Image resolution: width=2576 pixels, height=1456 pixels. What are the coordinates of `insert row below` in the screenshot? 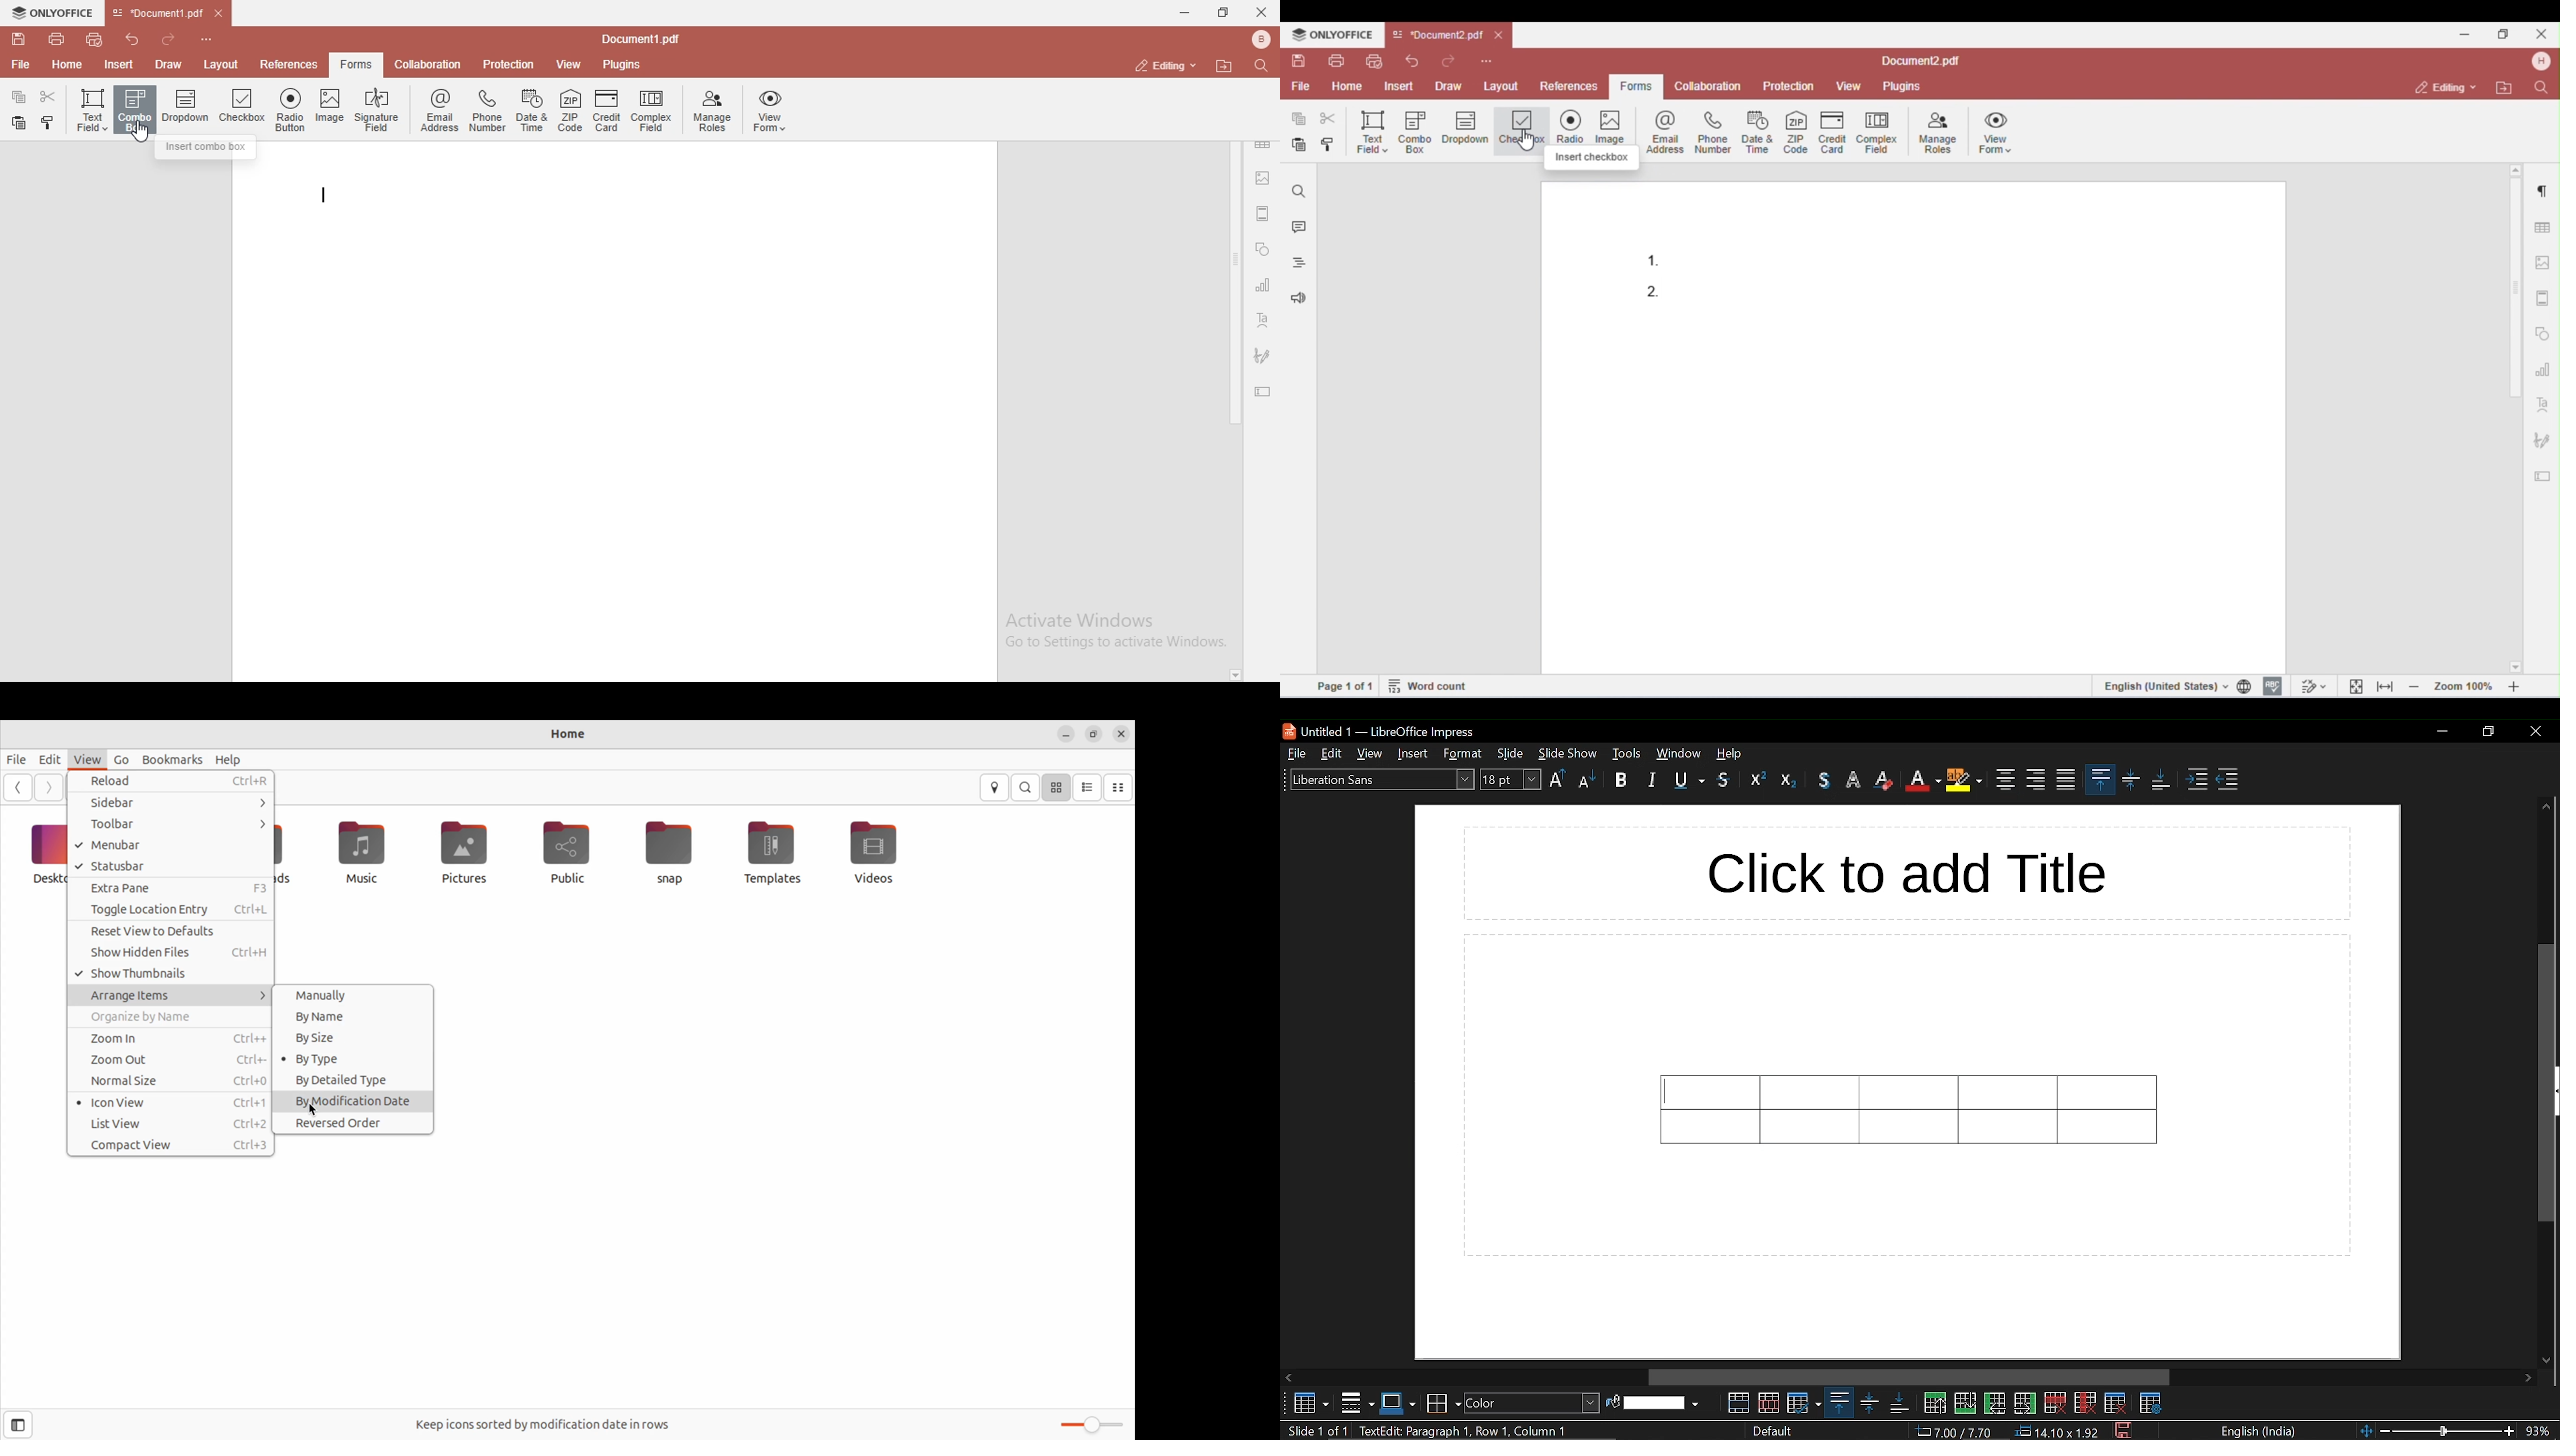 It's located at (1966, 1402).